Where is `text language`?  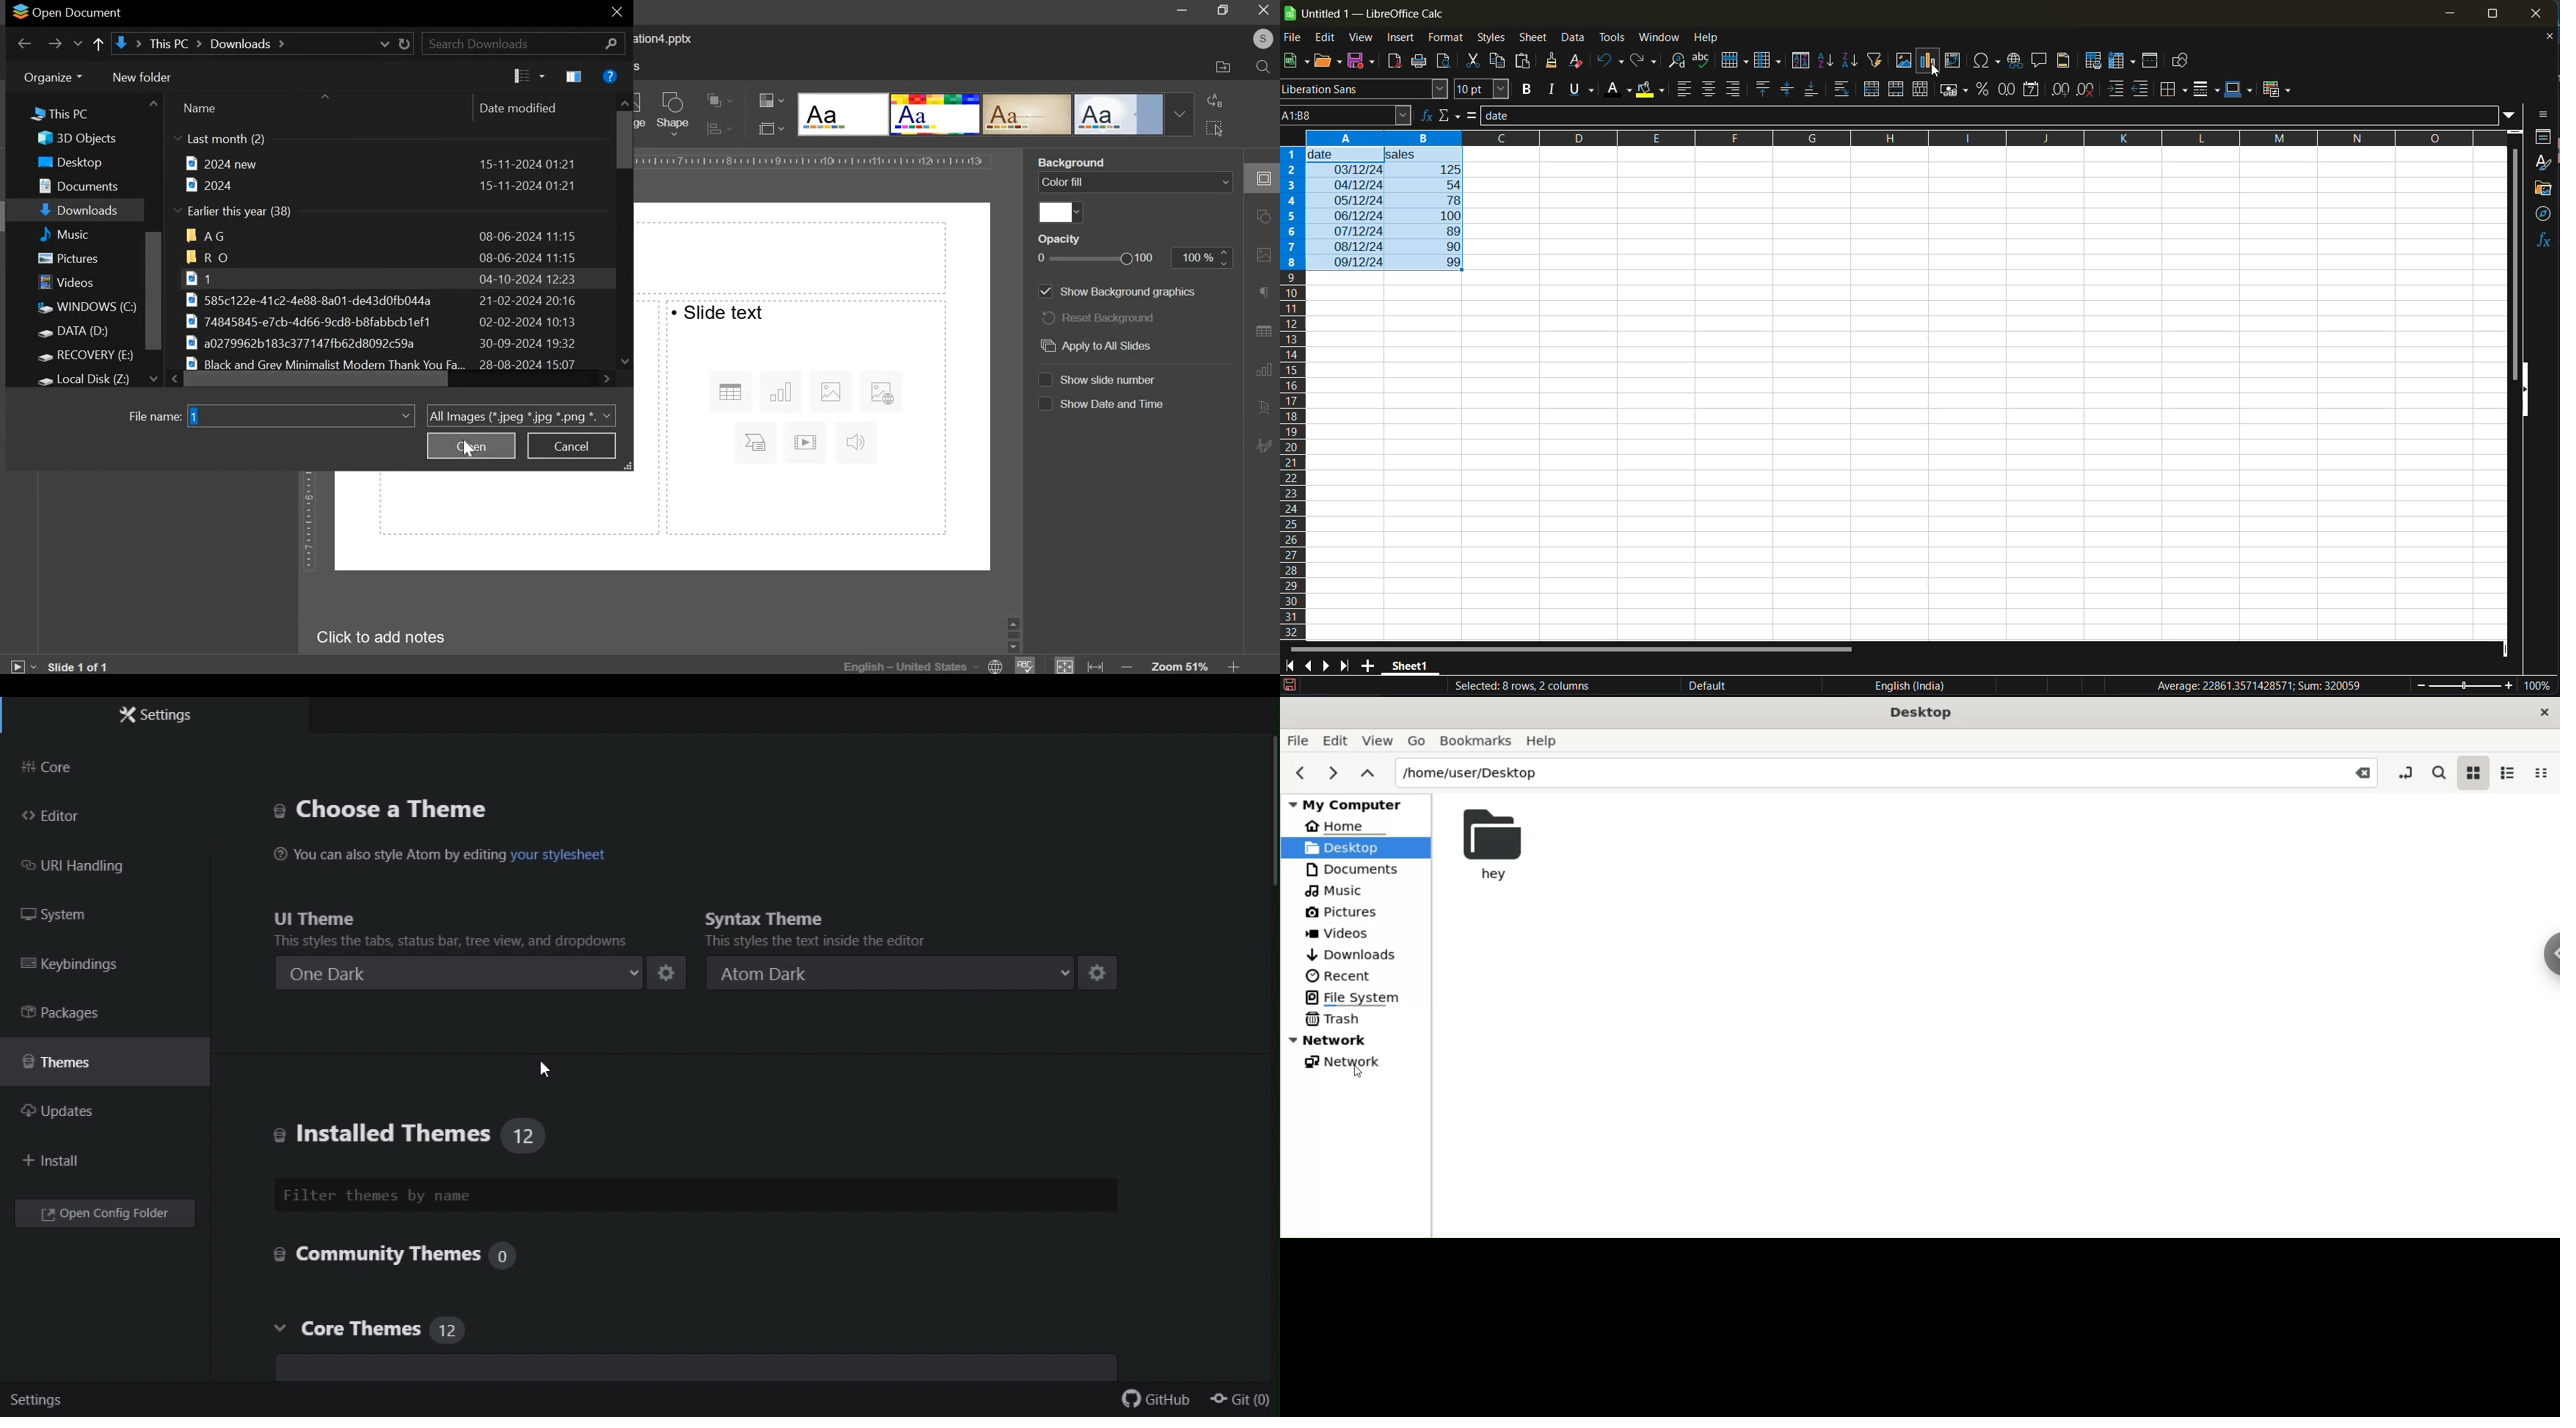
text language is located at coordinates (1910, 686).